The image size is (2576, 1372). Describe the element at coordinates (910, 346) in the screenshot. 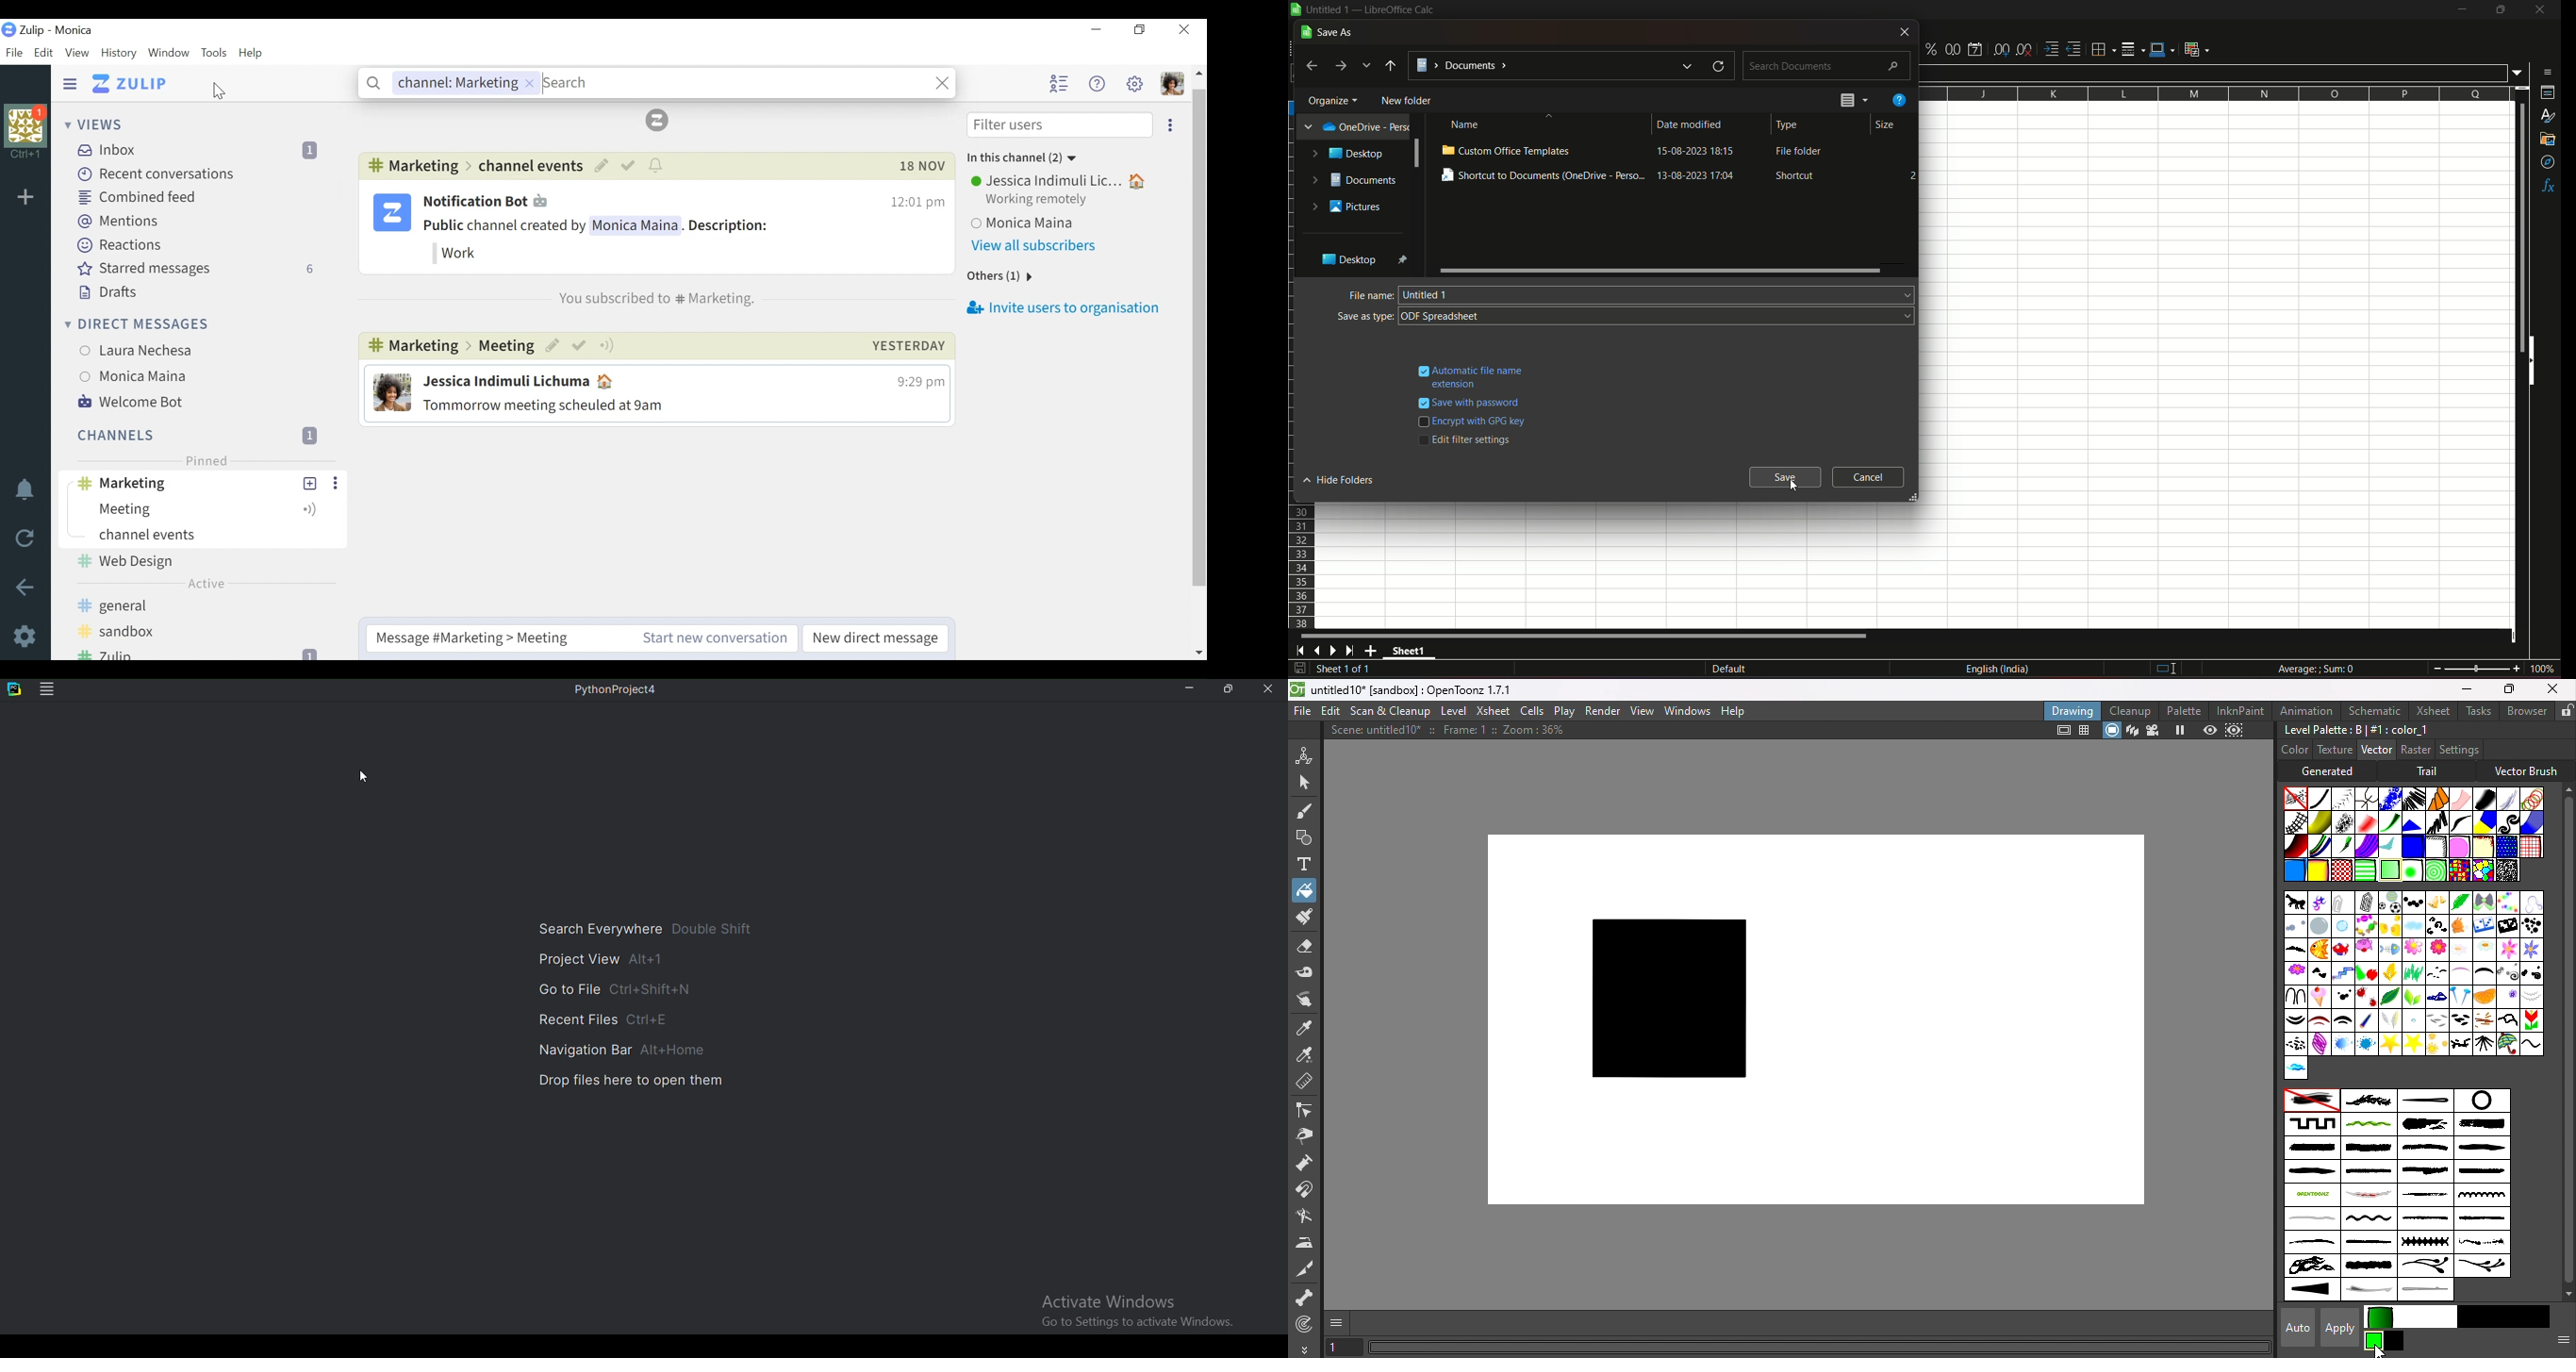

I see `Day` at that location.